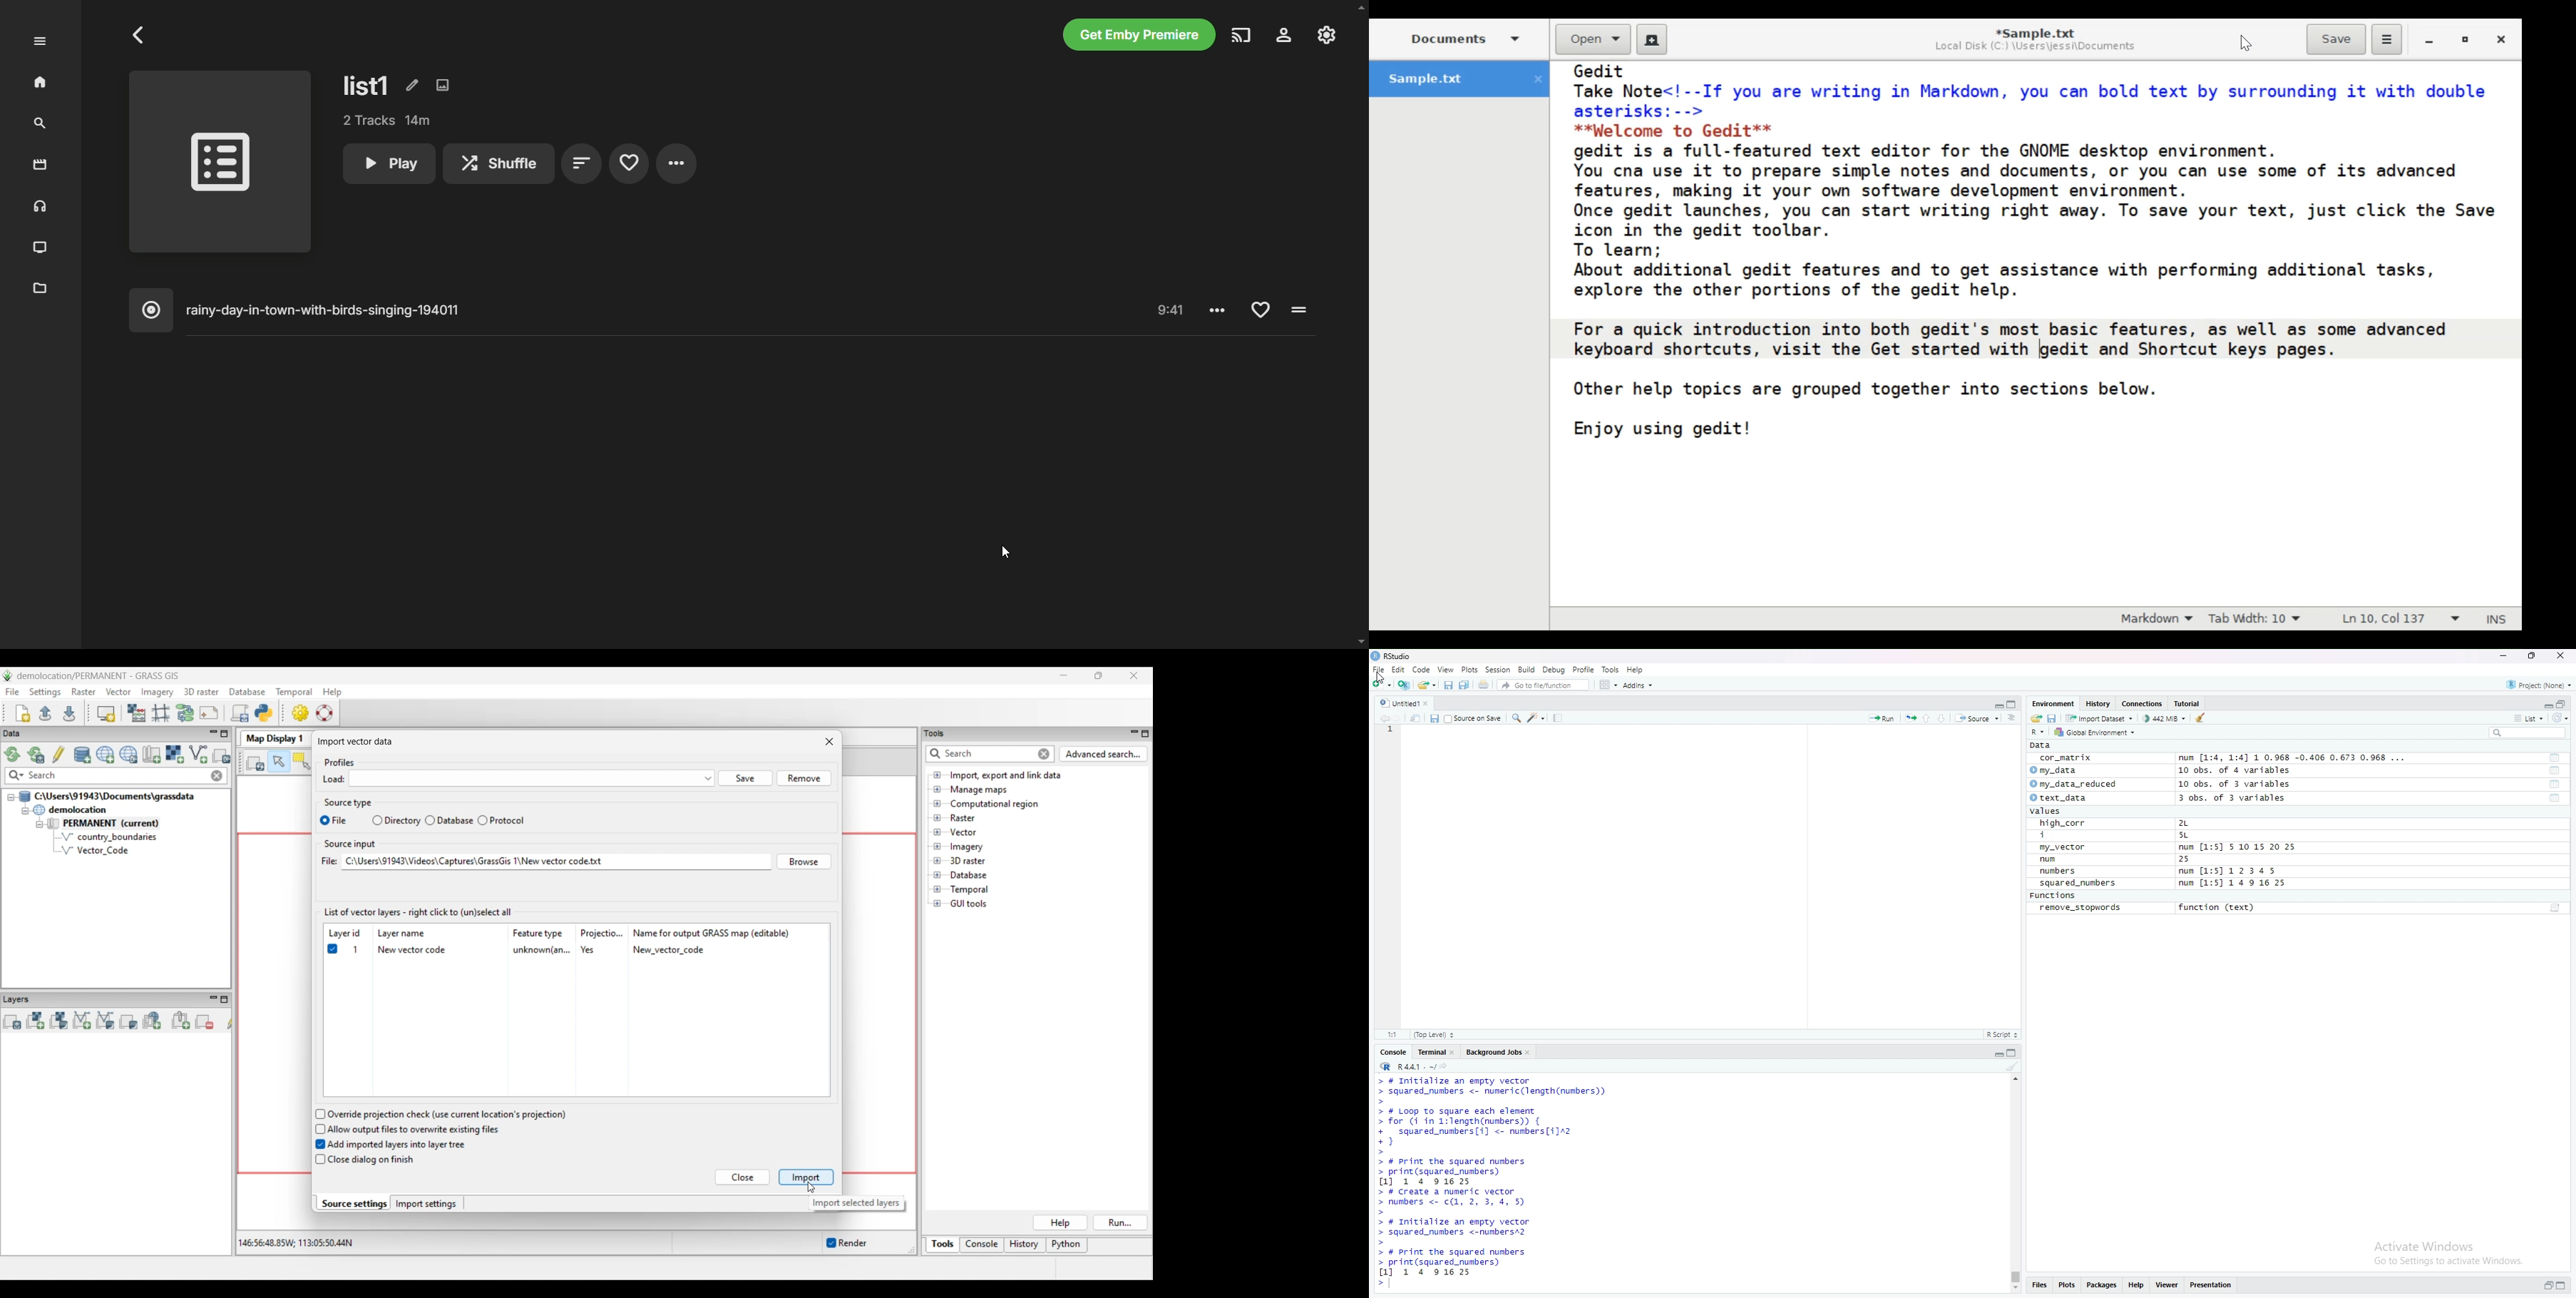 The height and width of the screenshot is (1316, 2576). I want to click on re-run the previoud code region, so click(1910, 718).